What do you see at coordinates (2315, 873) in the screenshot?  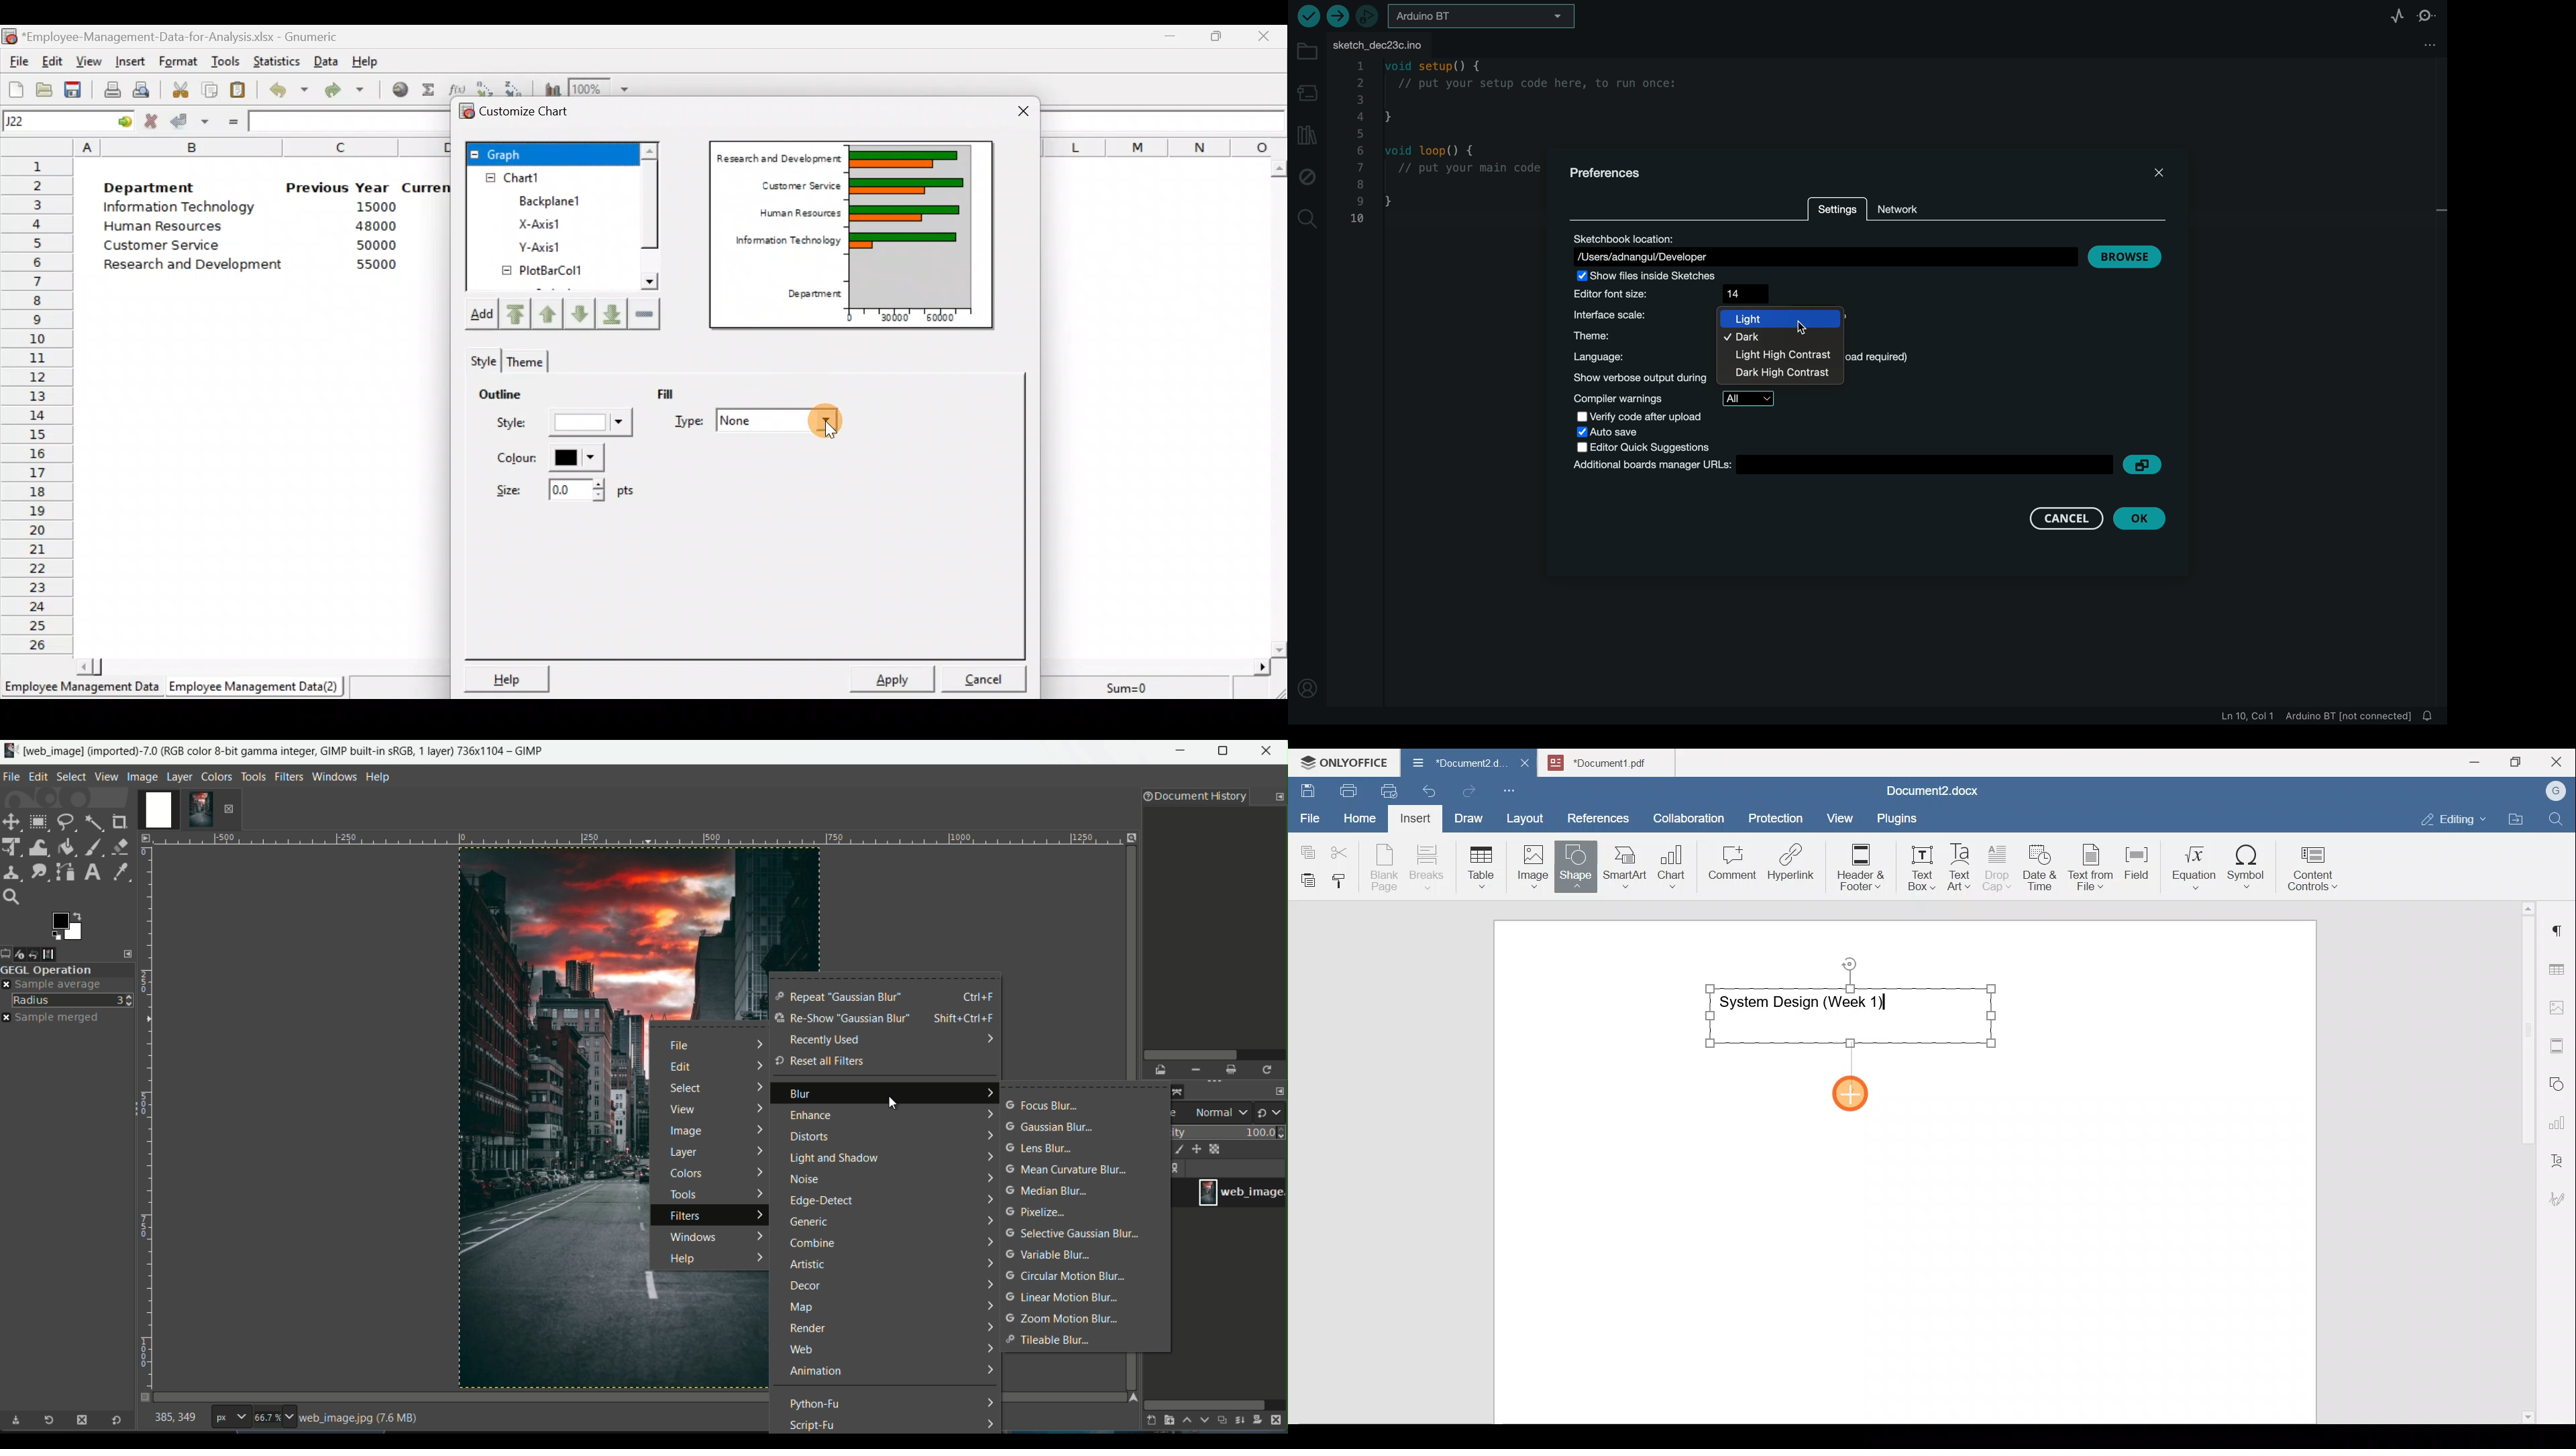 I see `Content controls` at bounding box center [2315, 873].